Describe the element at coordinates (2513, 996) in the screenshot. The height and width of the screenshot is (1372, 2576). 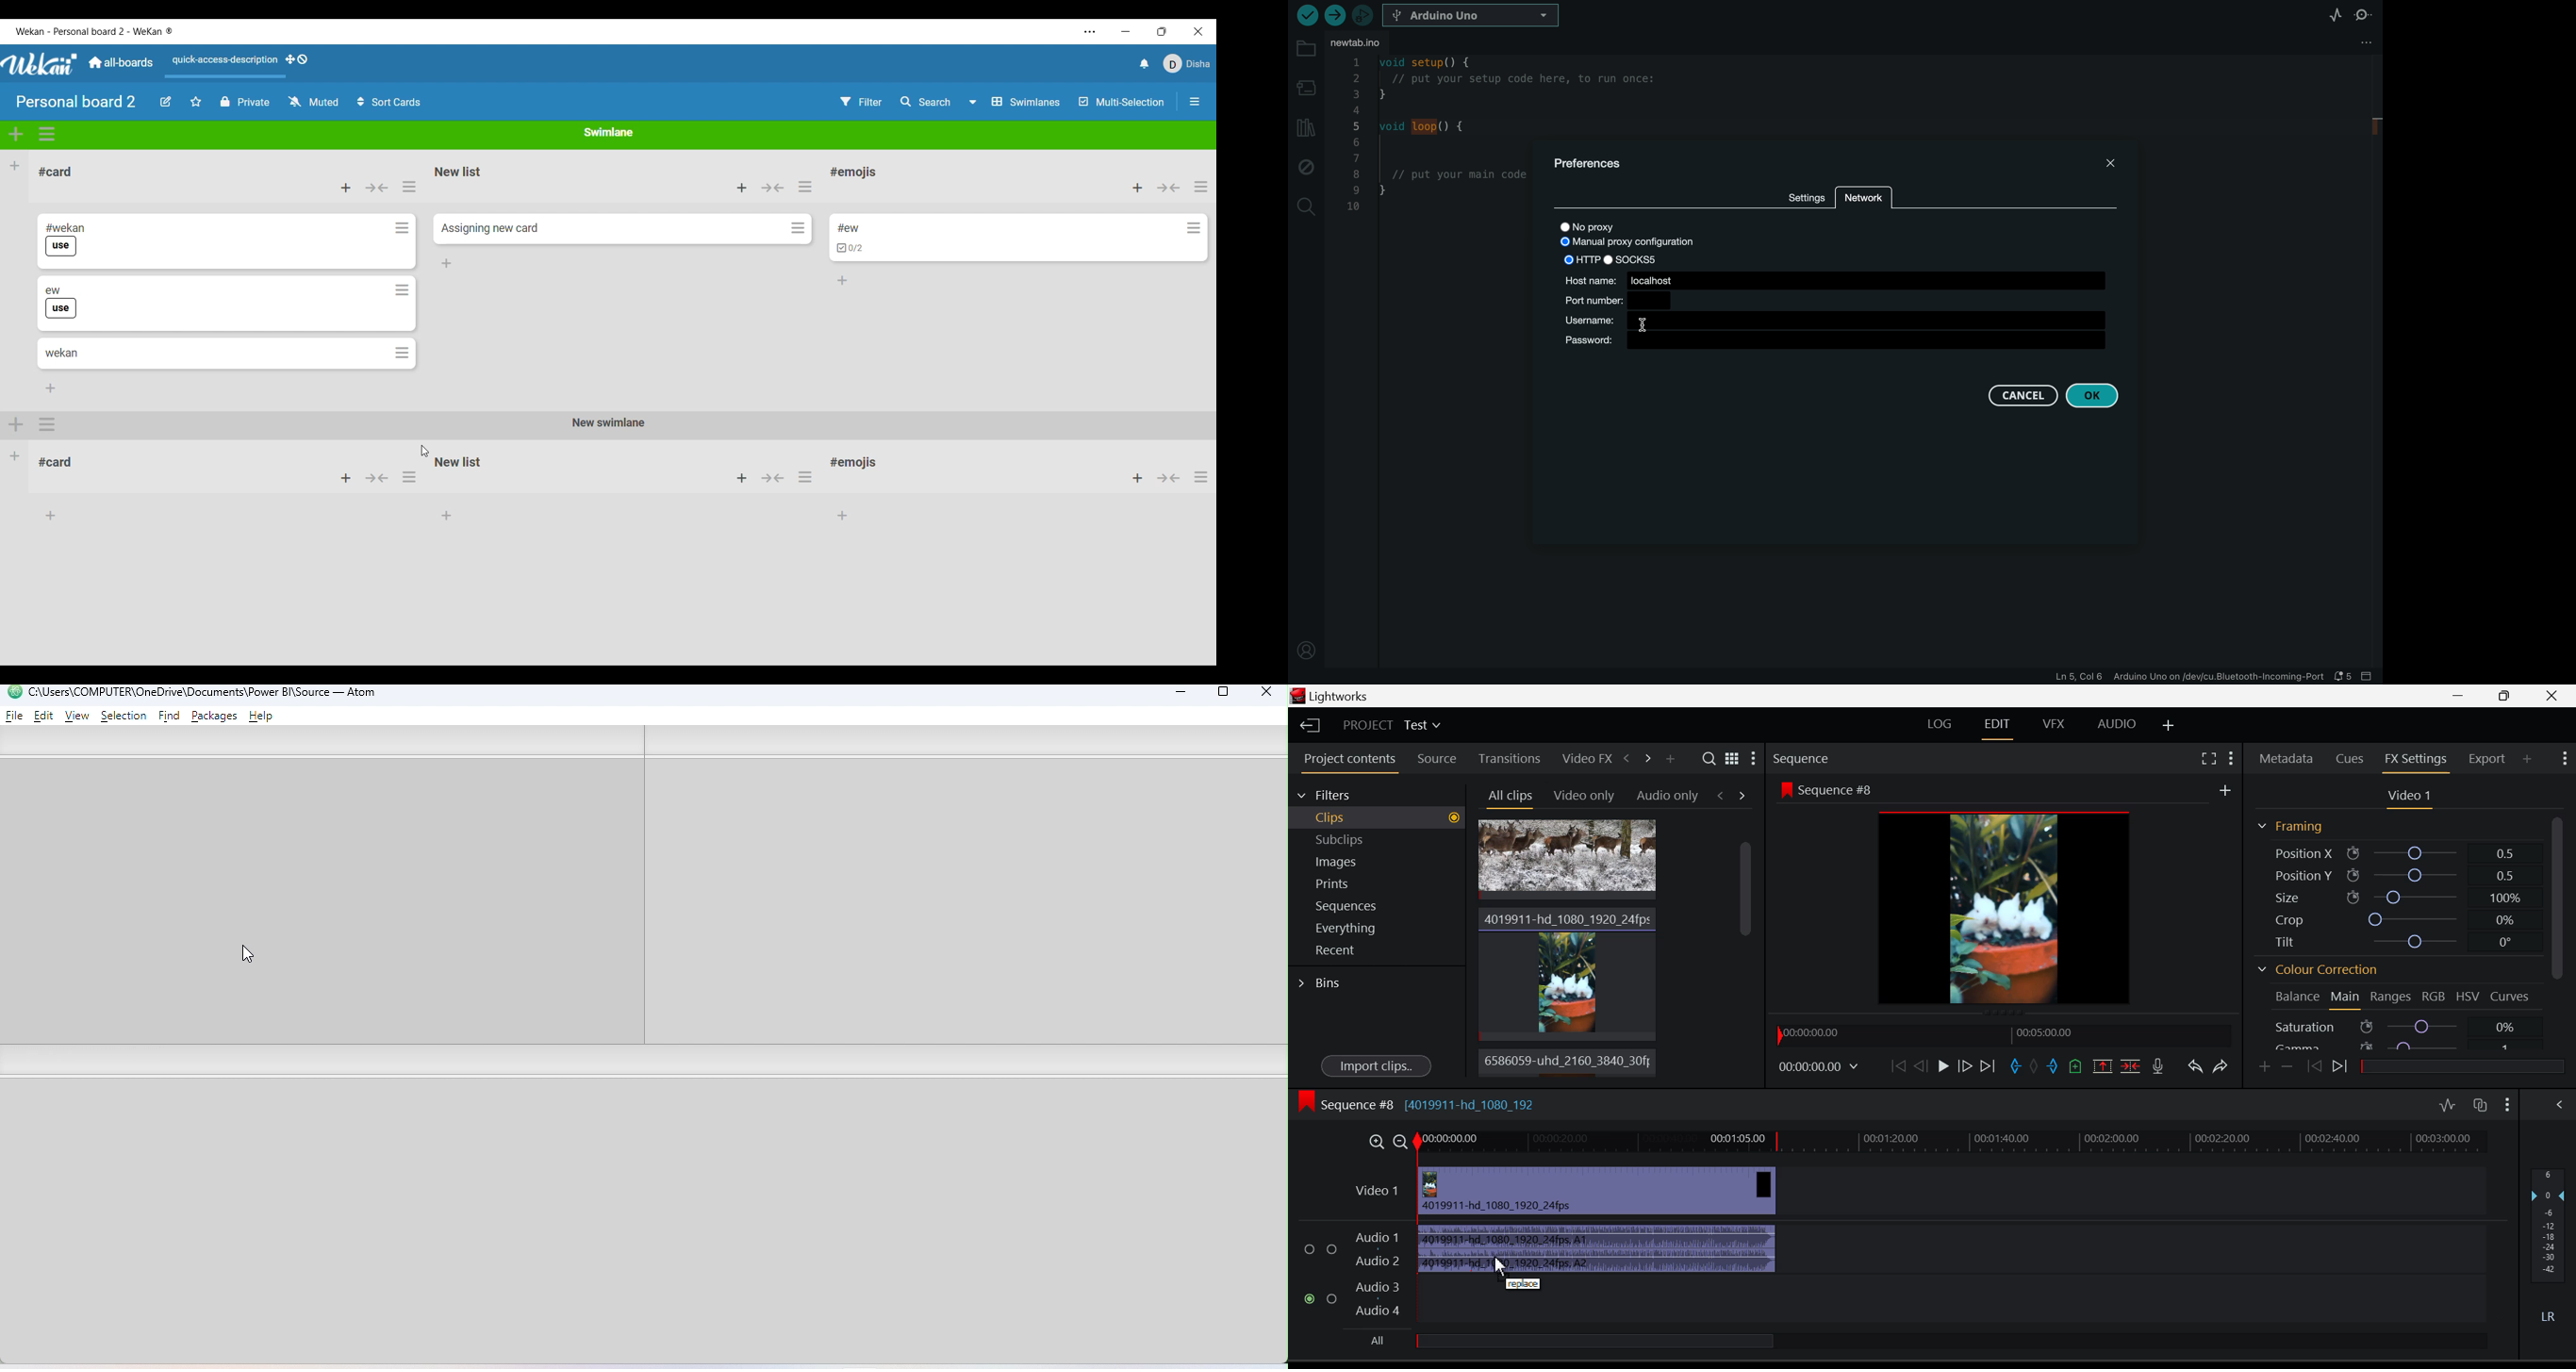
I see `Curves` at that location.